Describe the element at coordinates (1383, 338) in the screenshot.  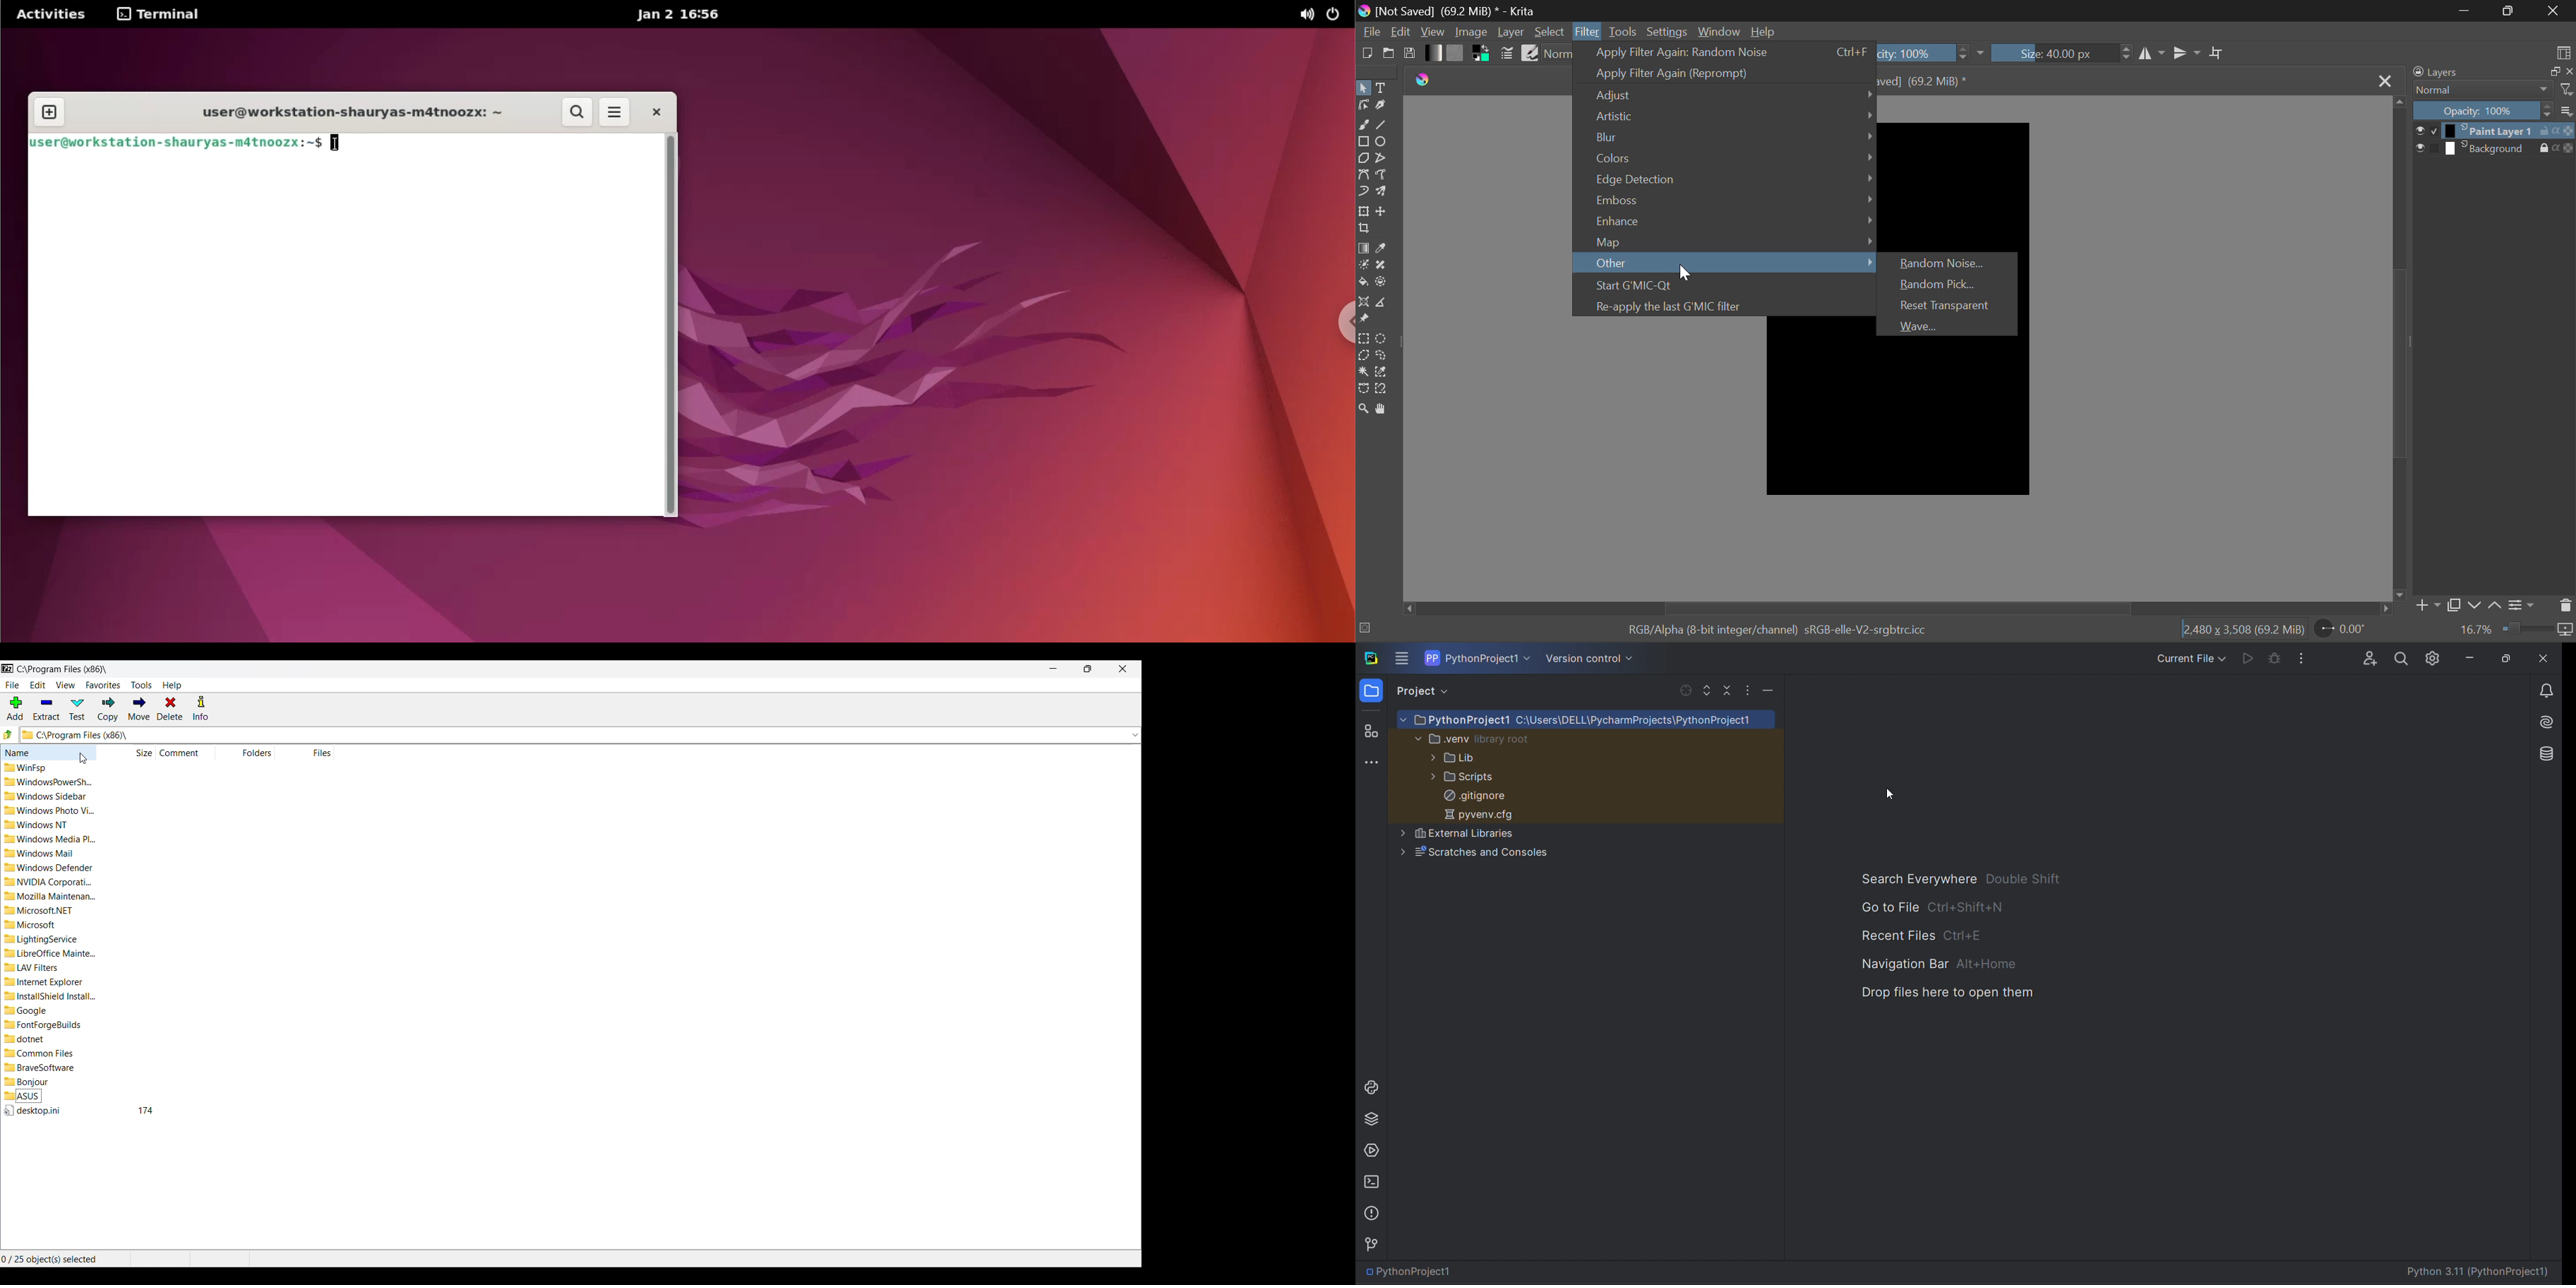
I see `Circular Selection` at that location.